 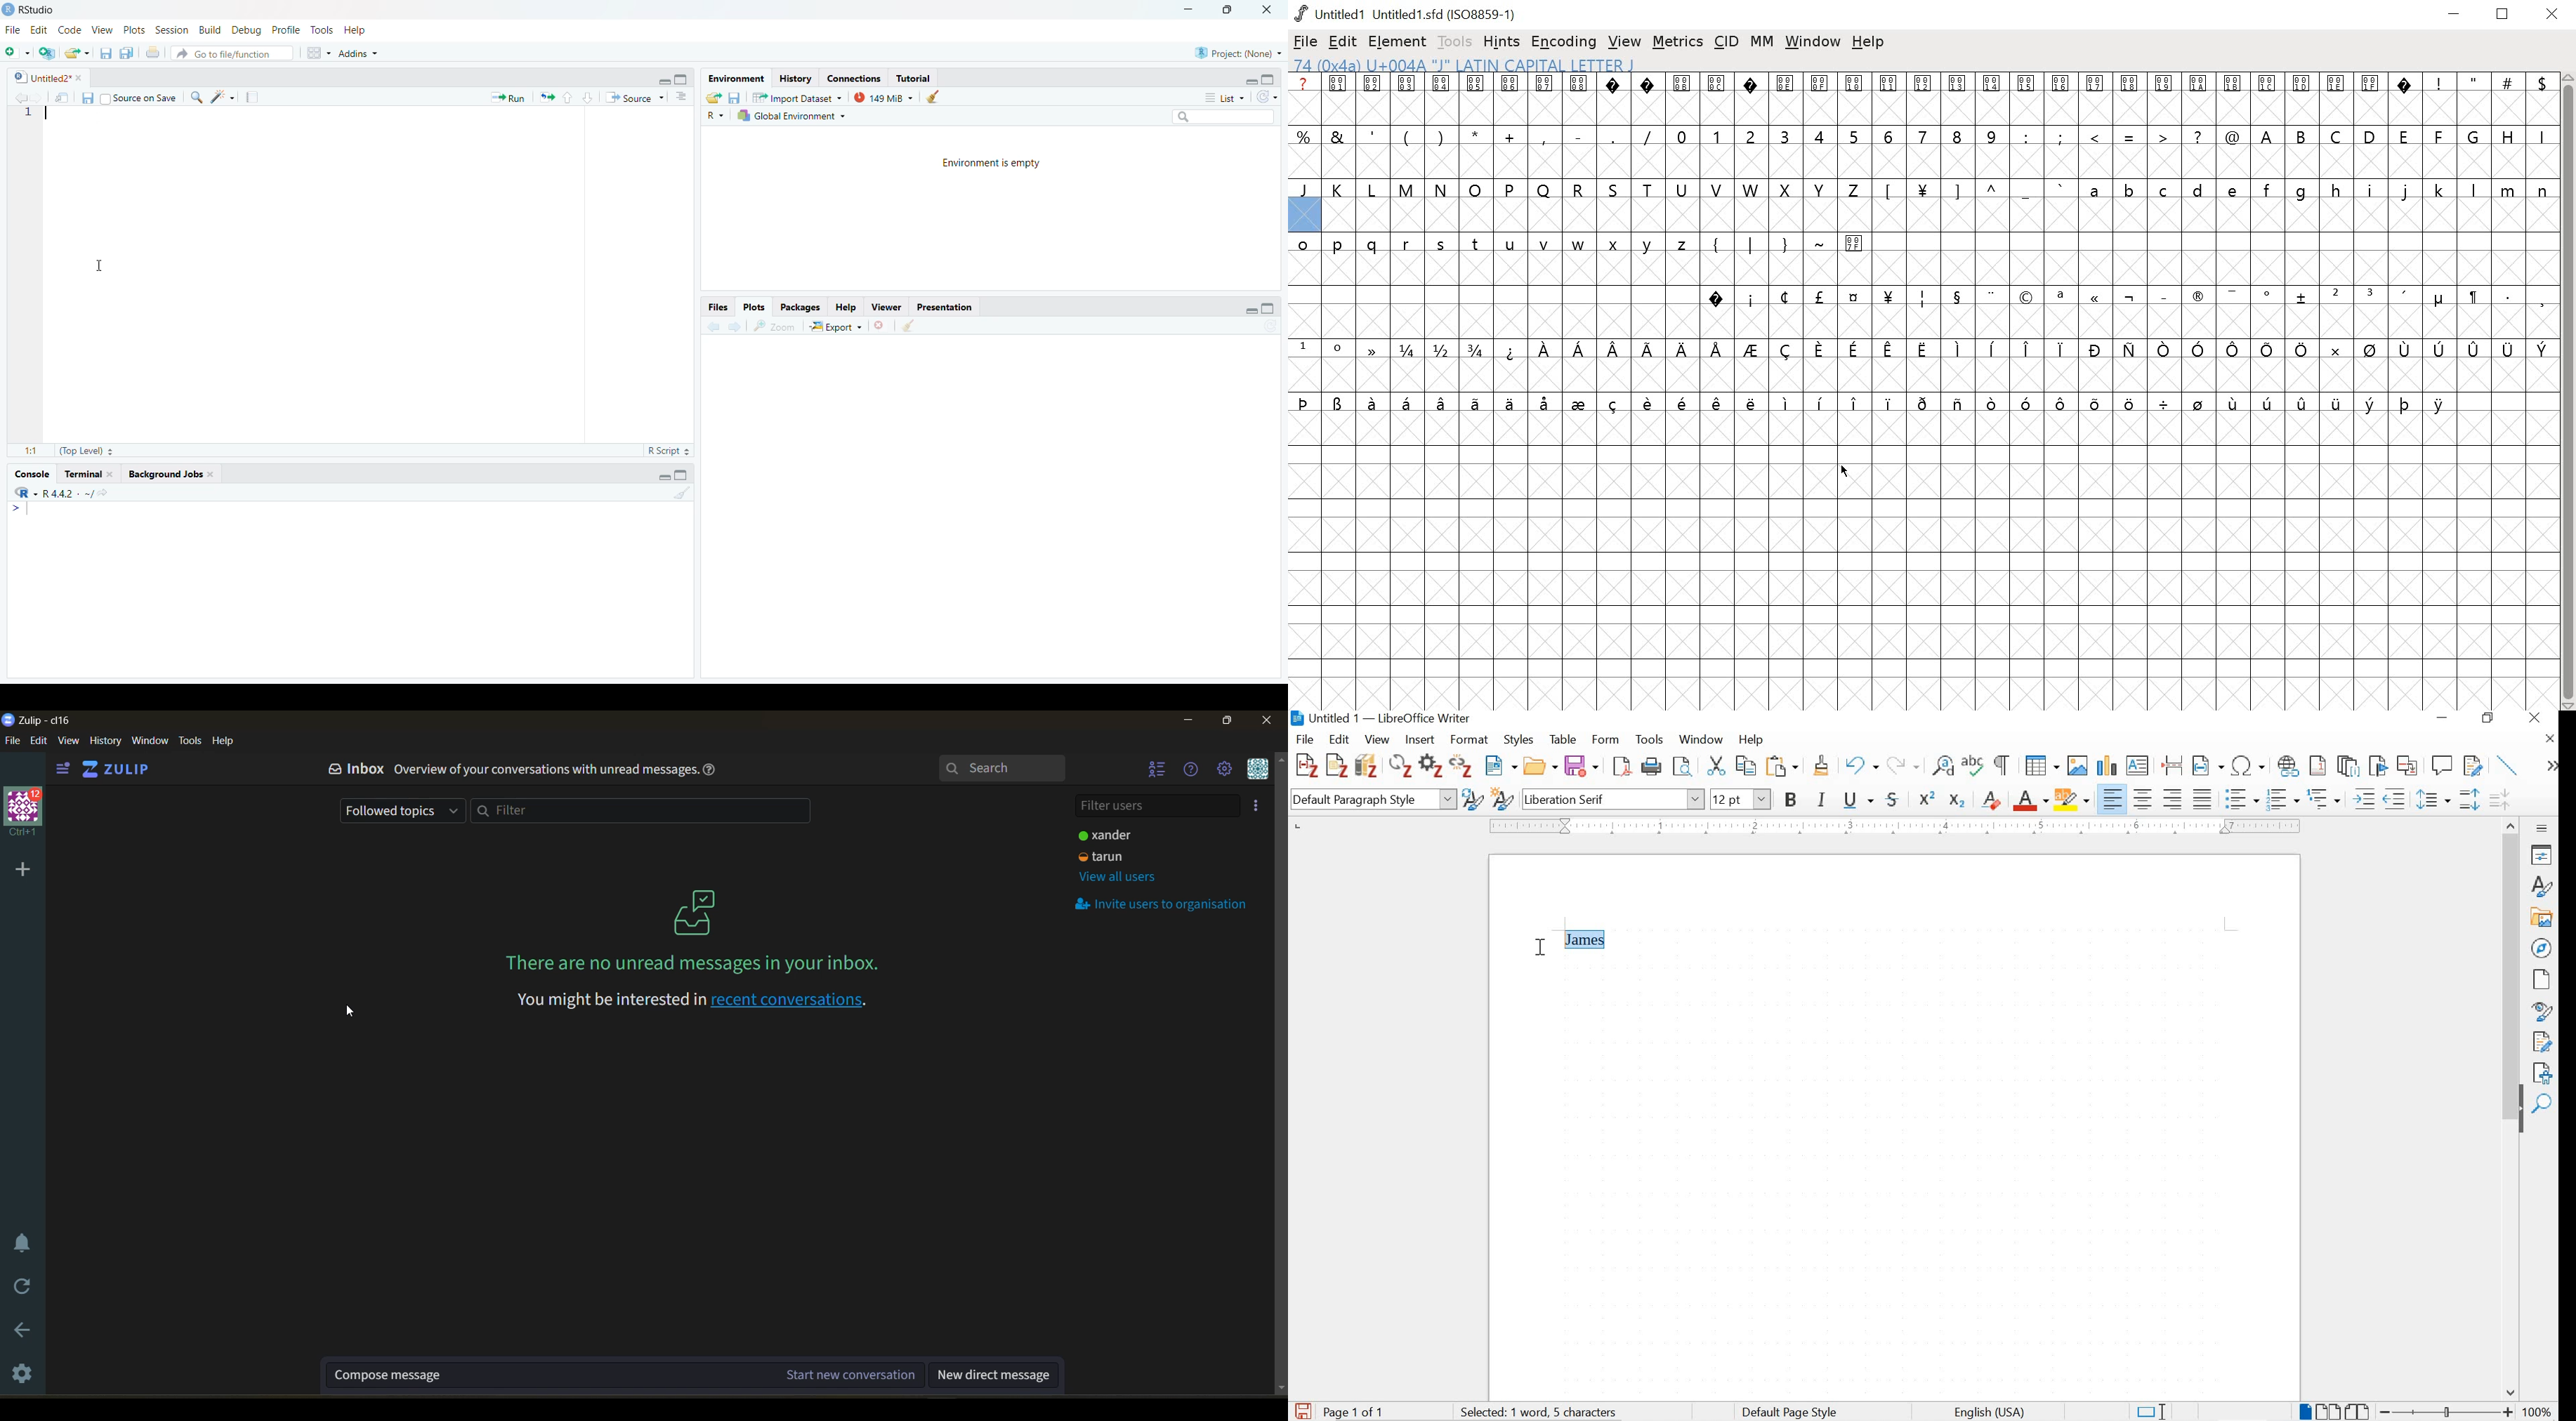 What do you see at coordinates (1355, 1411) in the screenshot?
I see `page 1 of 1` at bounding box center [1355, 1411].